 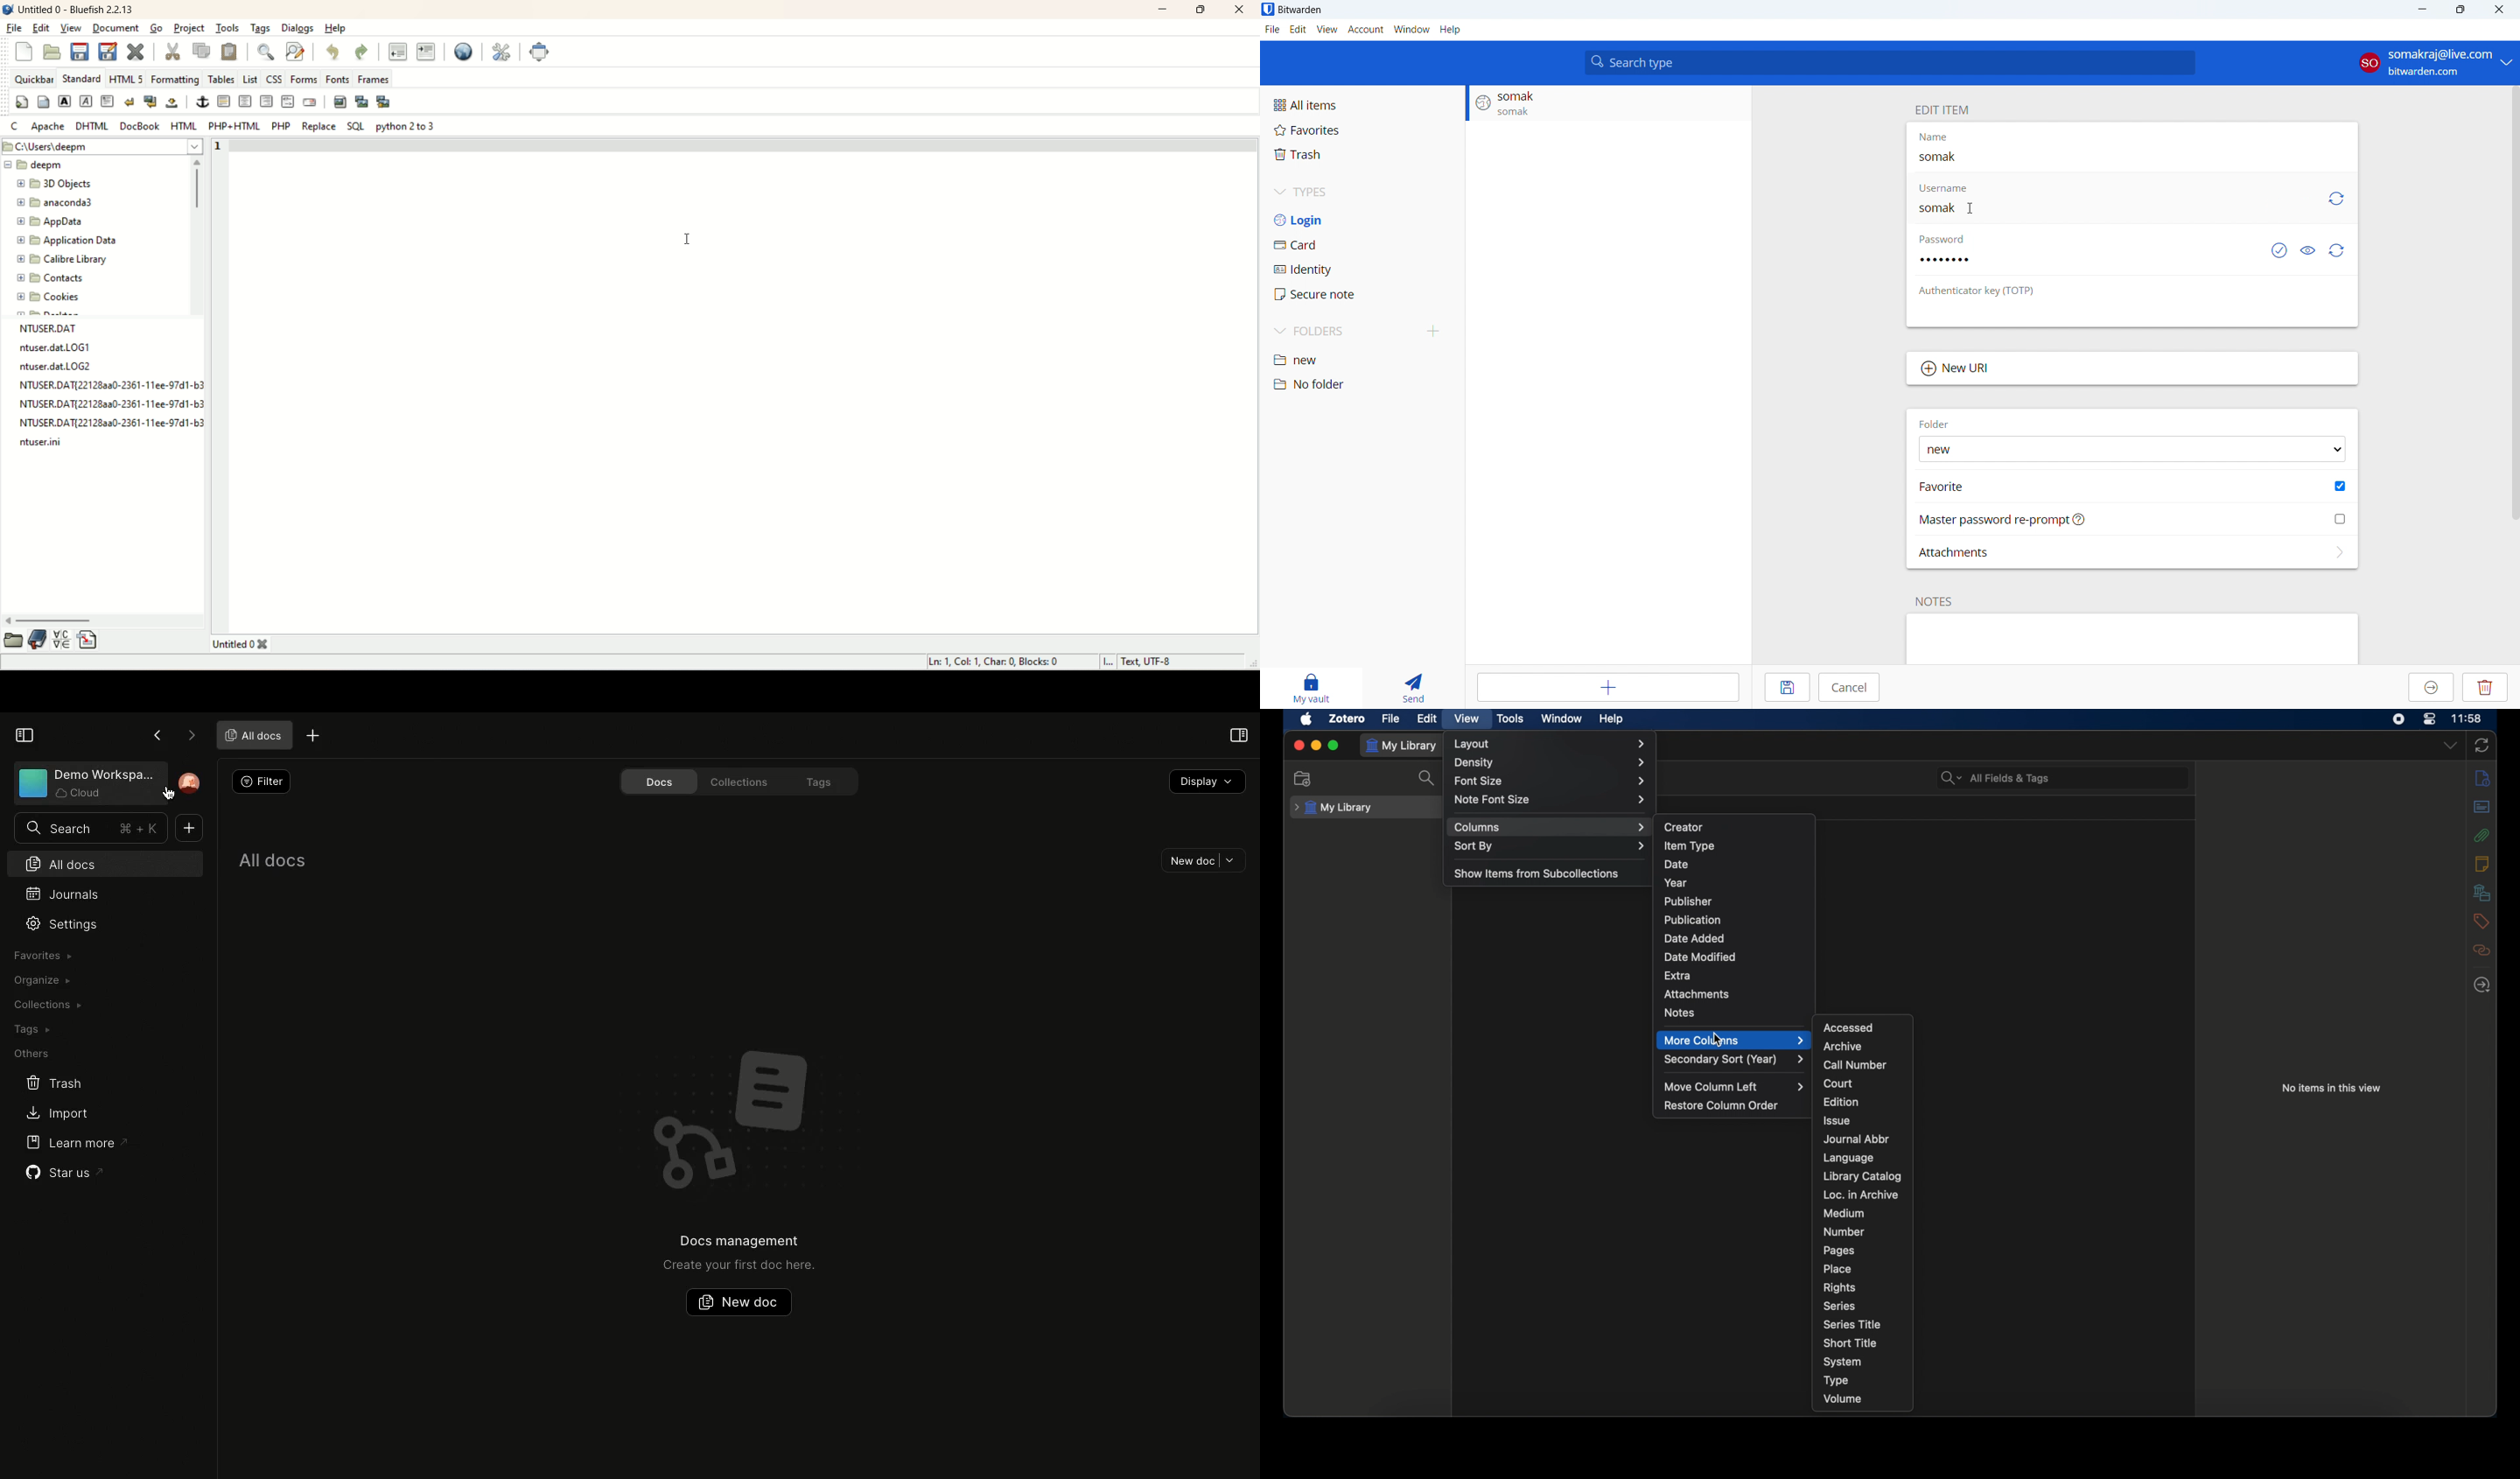 What do you see at coordinates (1272, 30) in the screenshot?
I see `file` at bounding box center [1272, 30].